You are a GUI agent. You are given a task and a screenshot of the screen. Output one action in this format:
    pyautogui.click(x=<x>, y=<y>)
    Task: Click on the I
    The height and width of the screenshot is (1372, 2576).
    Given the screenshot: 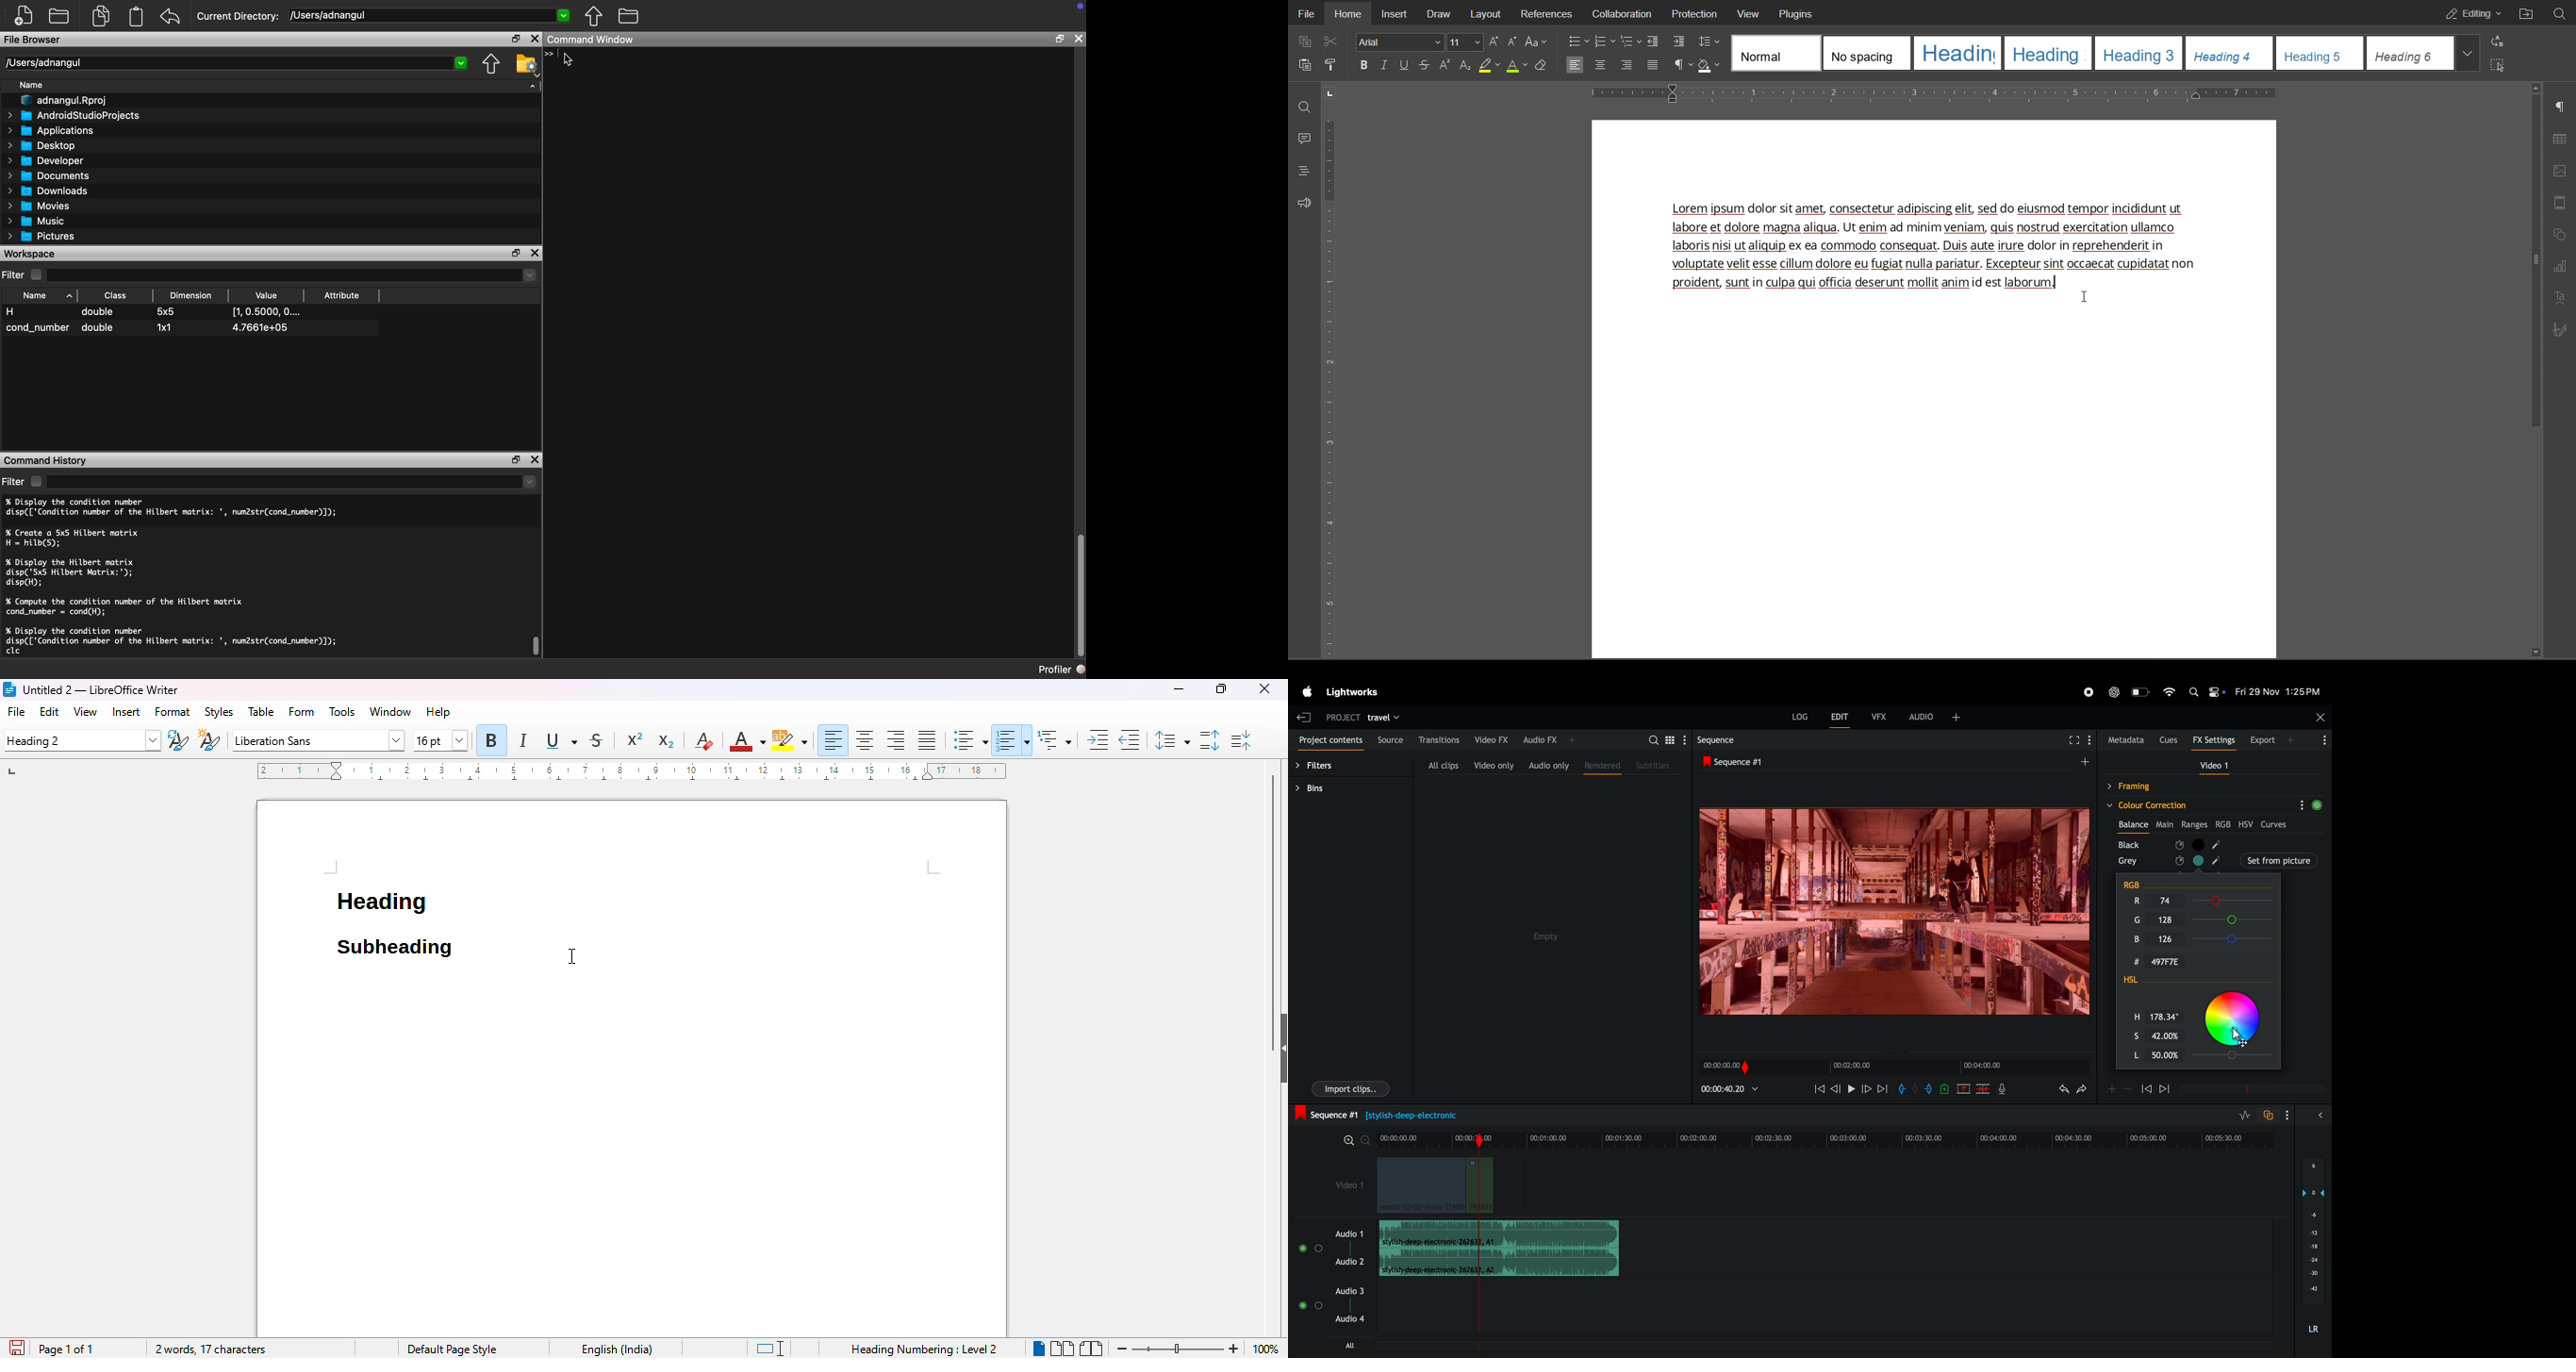 What is the action you would take?
    pyautogui.click(x=1385, y=68)
    